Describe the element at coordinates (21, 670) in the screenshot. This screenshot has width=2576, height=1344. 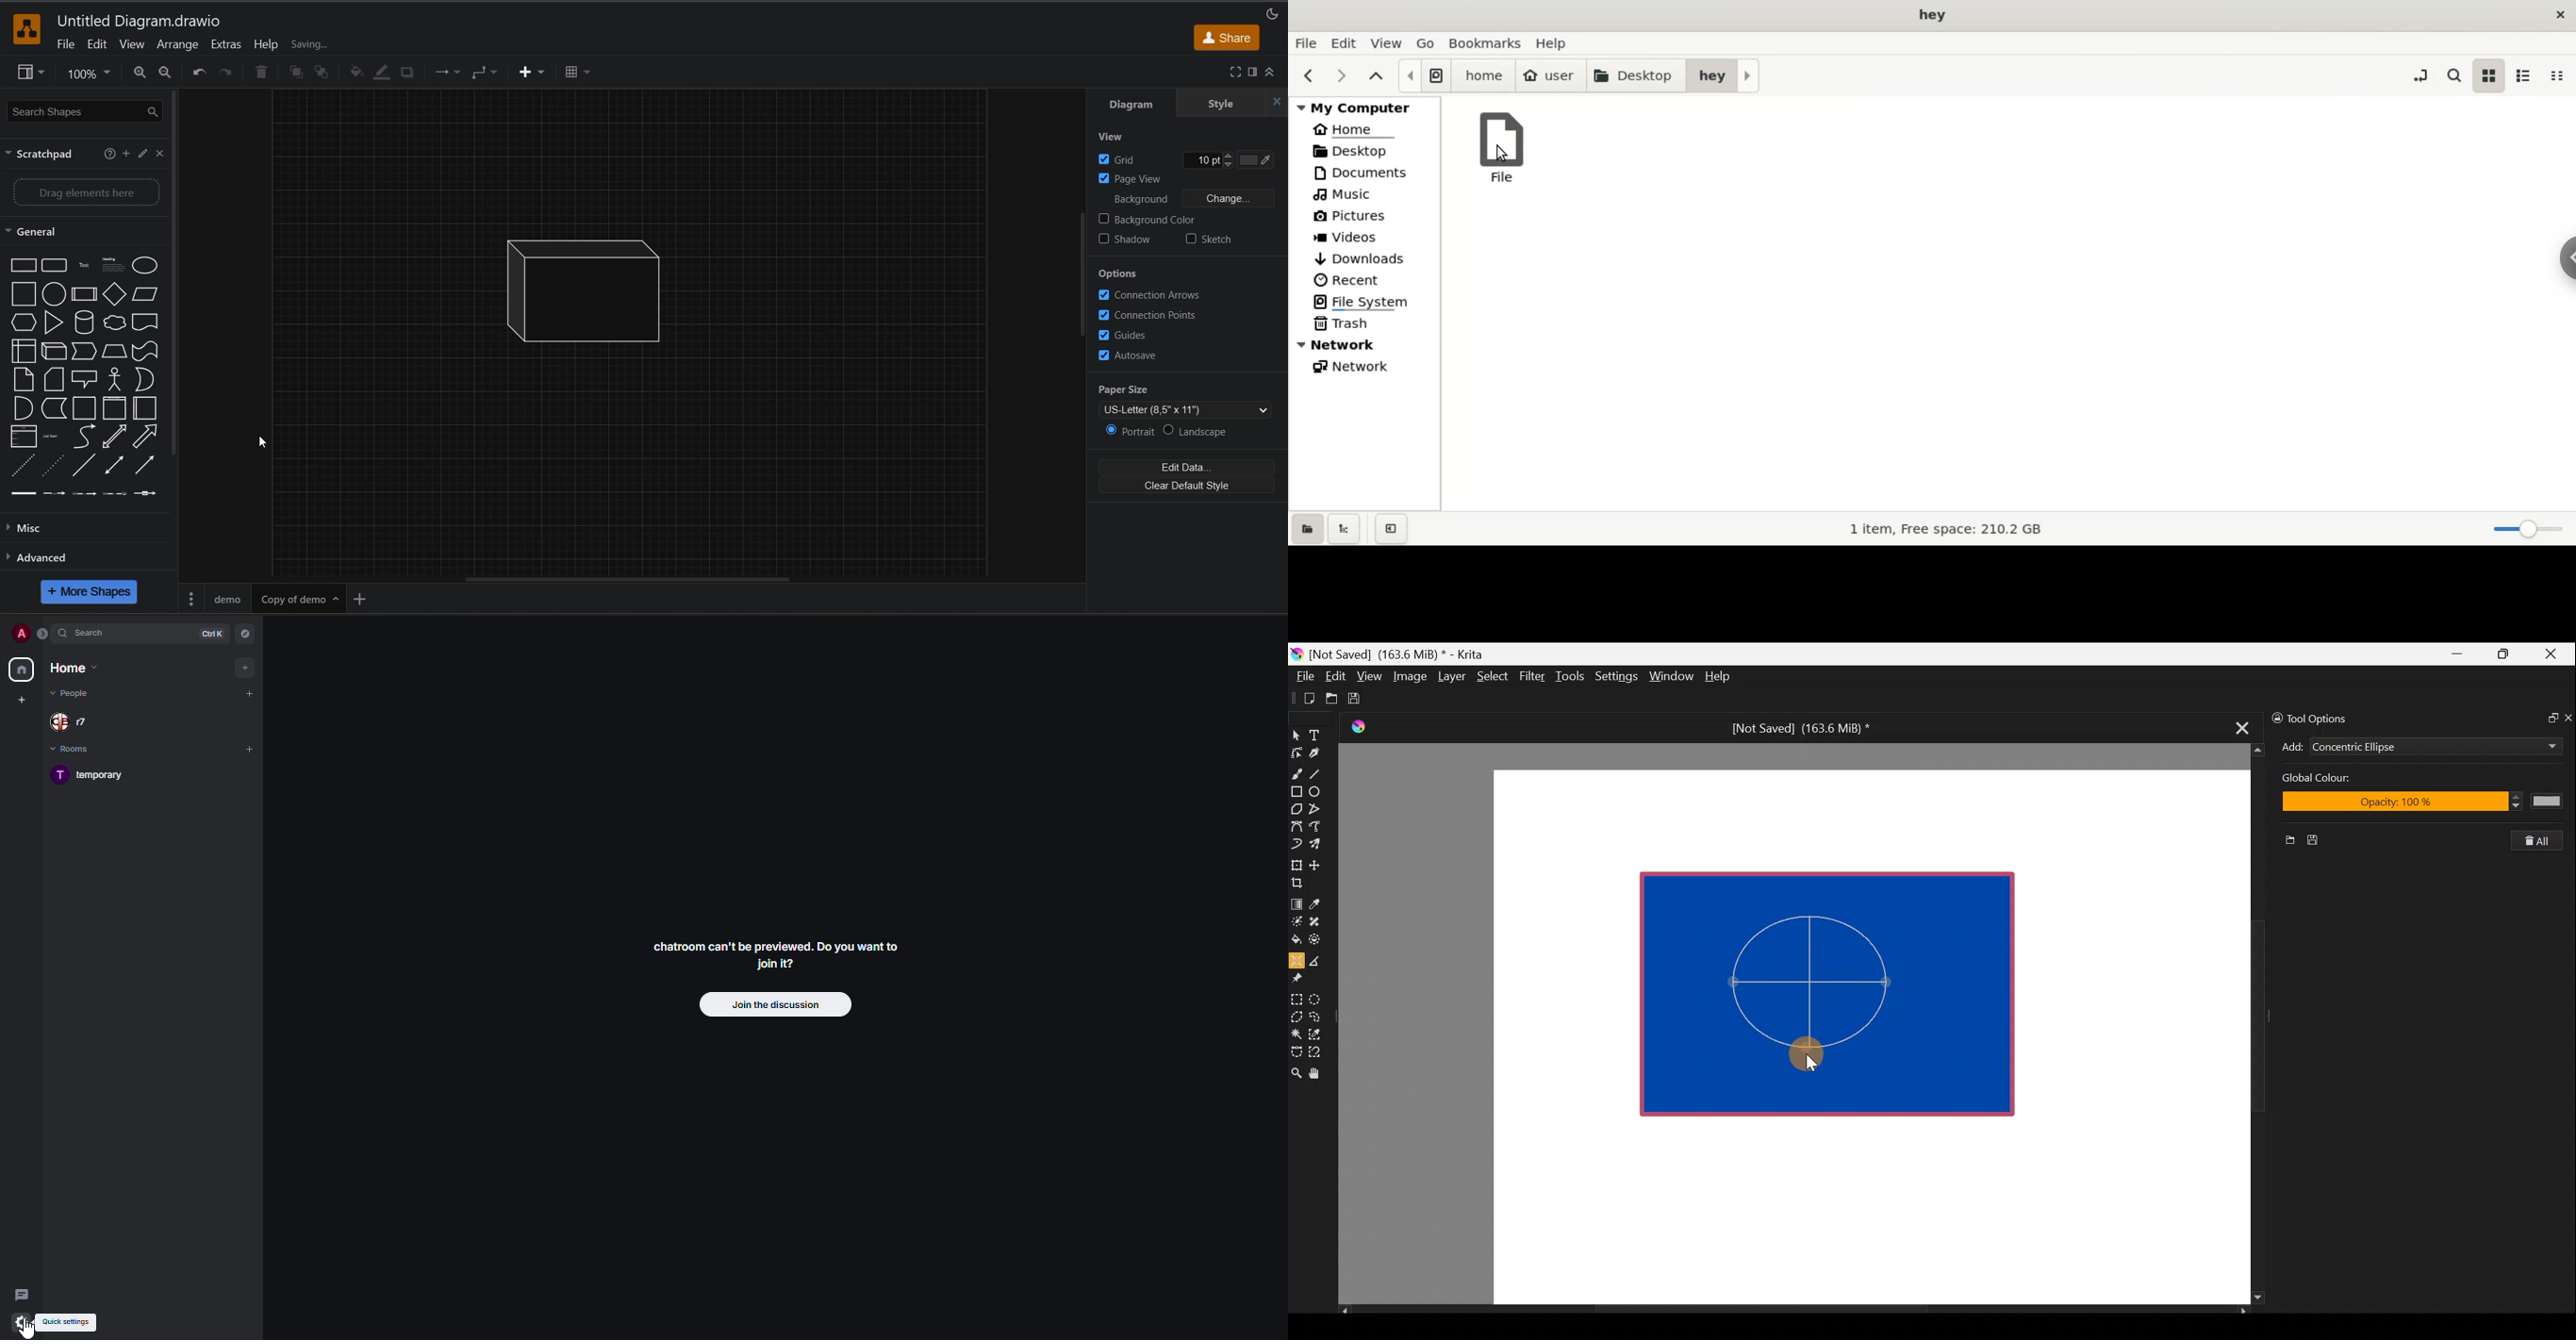
I see `home` at that location.